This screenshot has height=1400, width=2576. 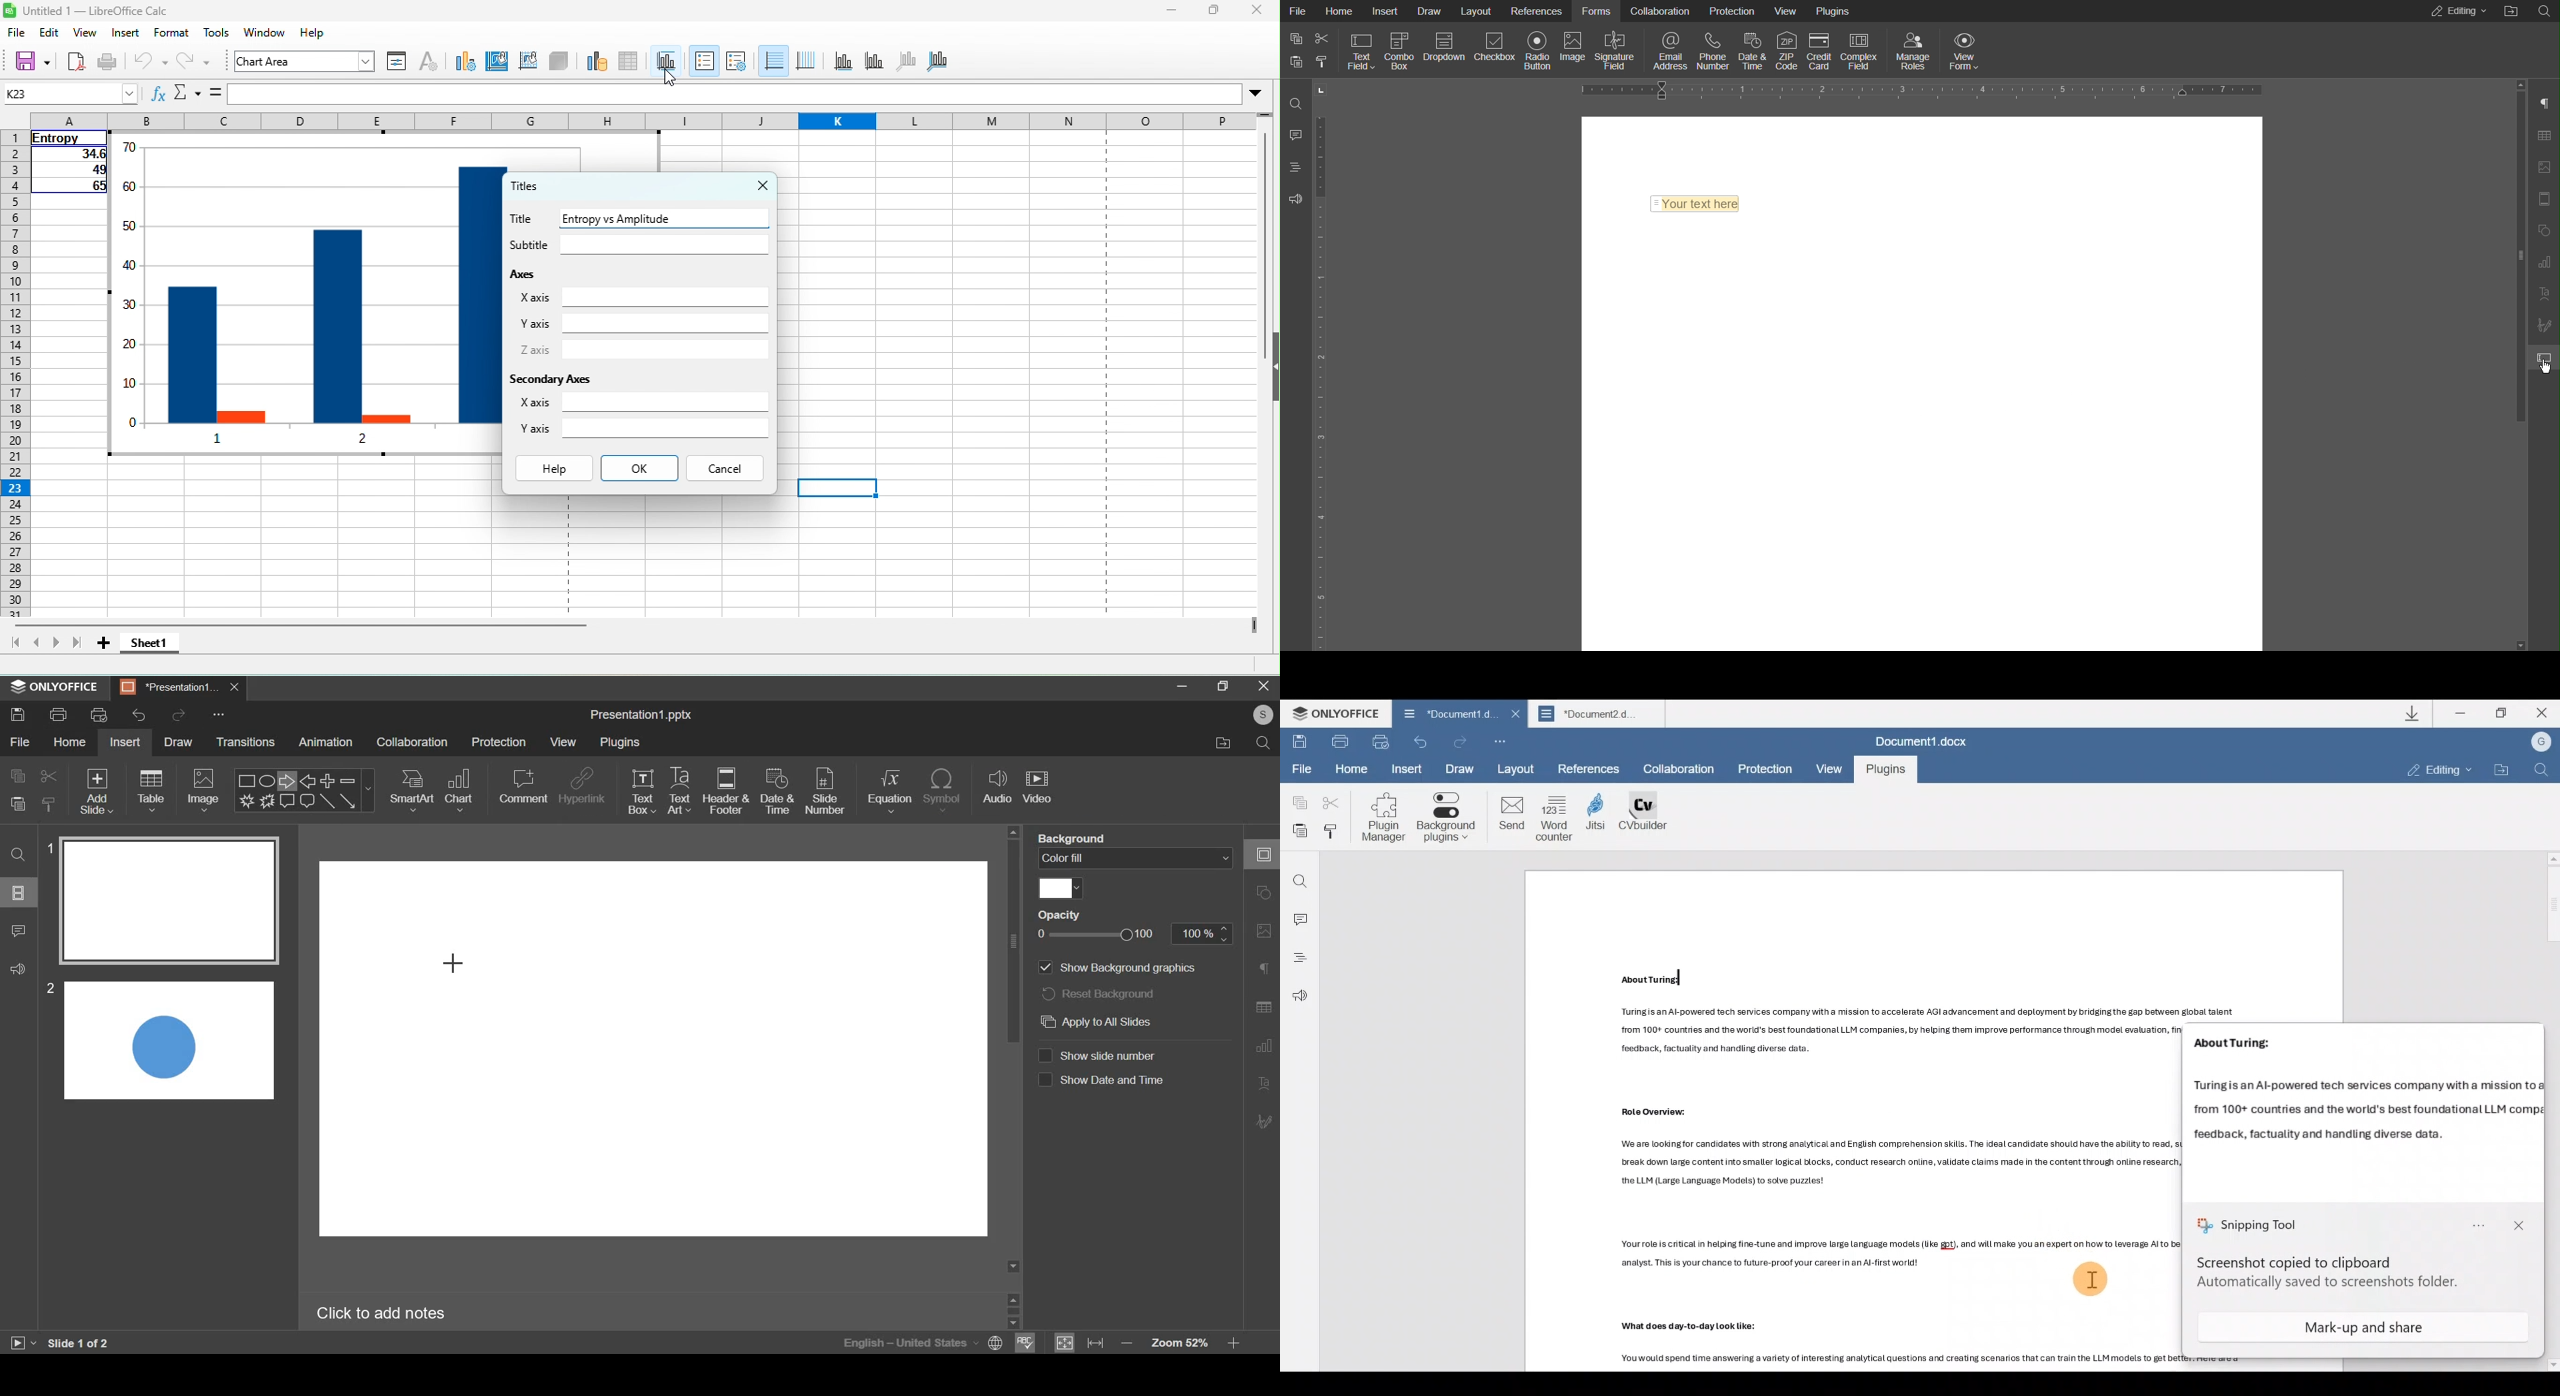 I want to click on tool, so click(x=216, y=35).